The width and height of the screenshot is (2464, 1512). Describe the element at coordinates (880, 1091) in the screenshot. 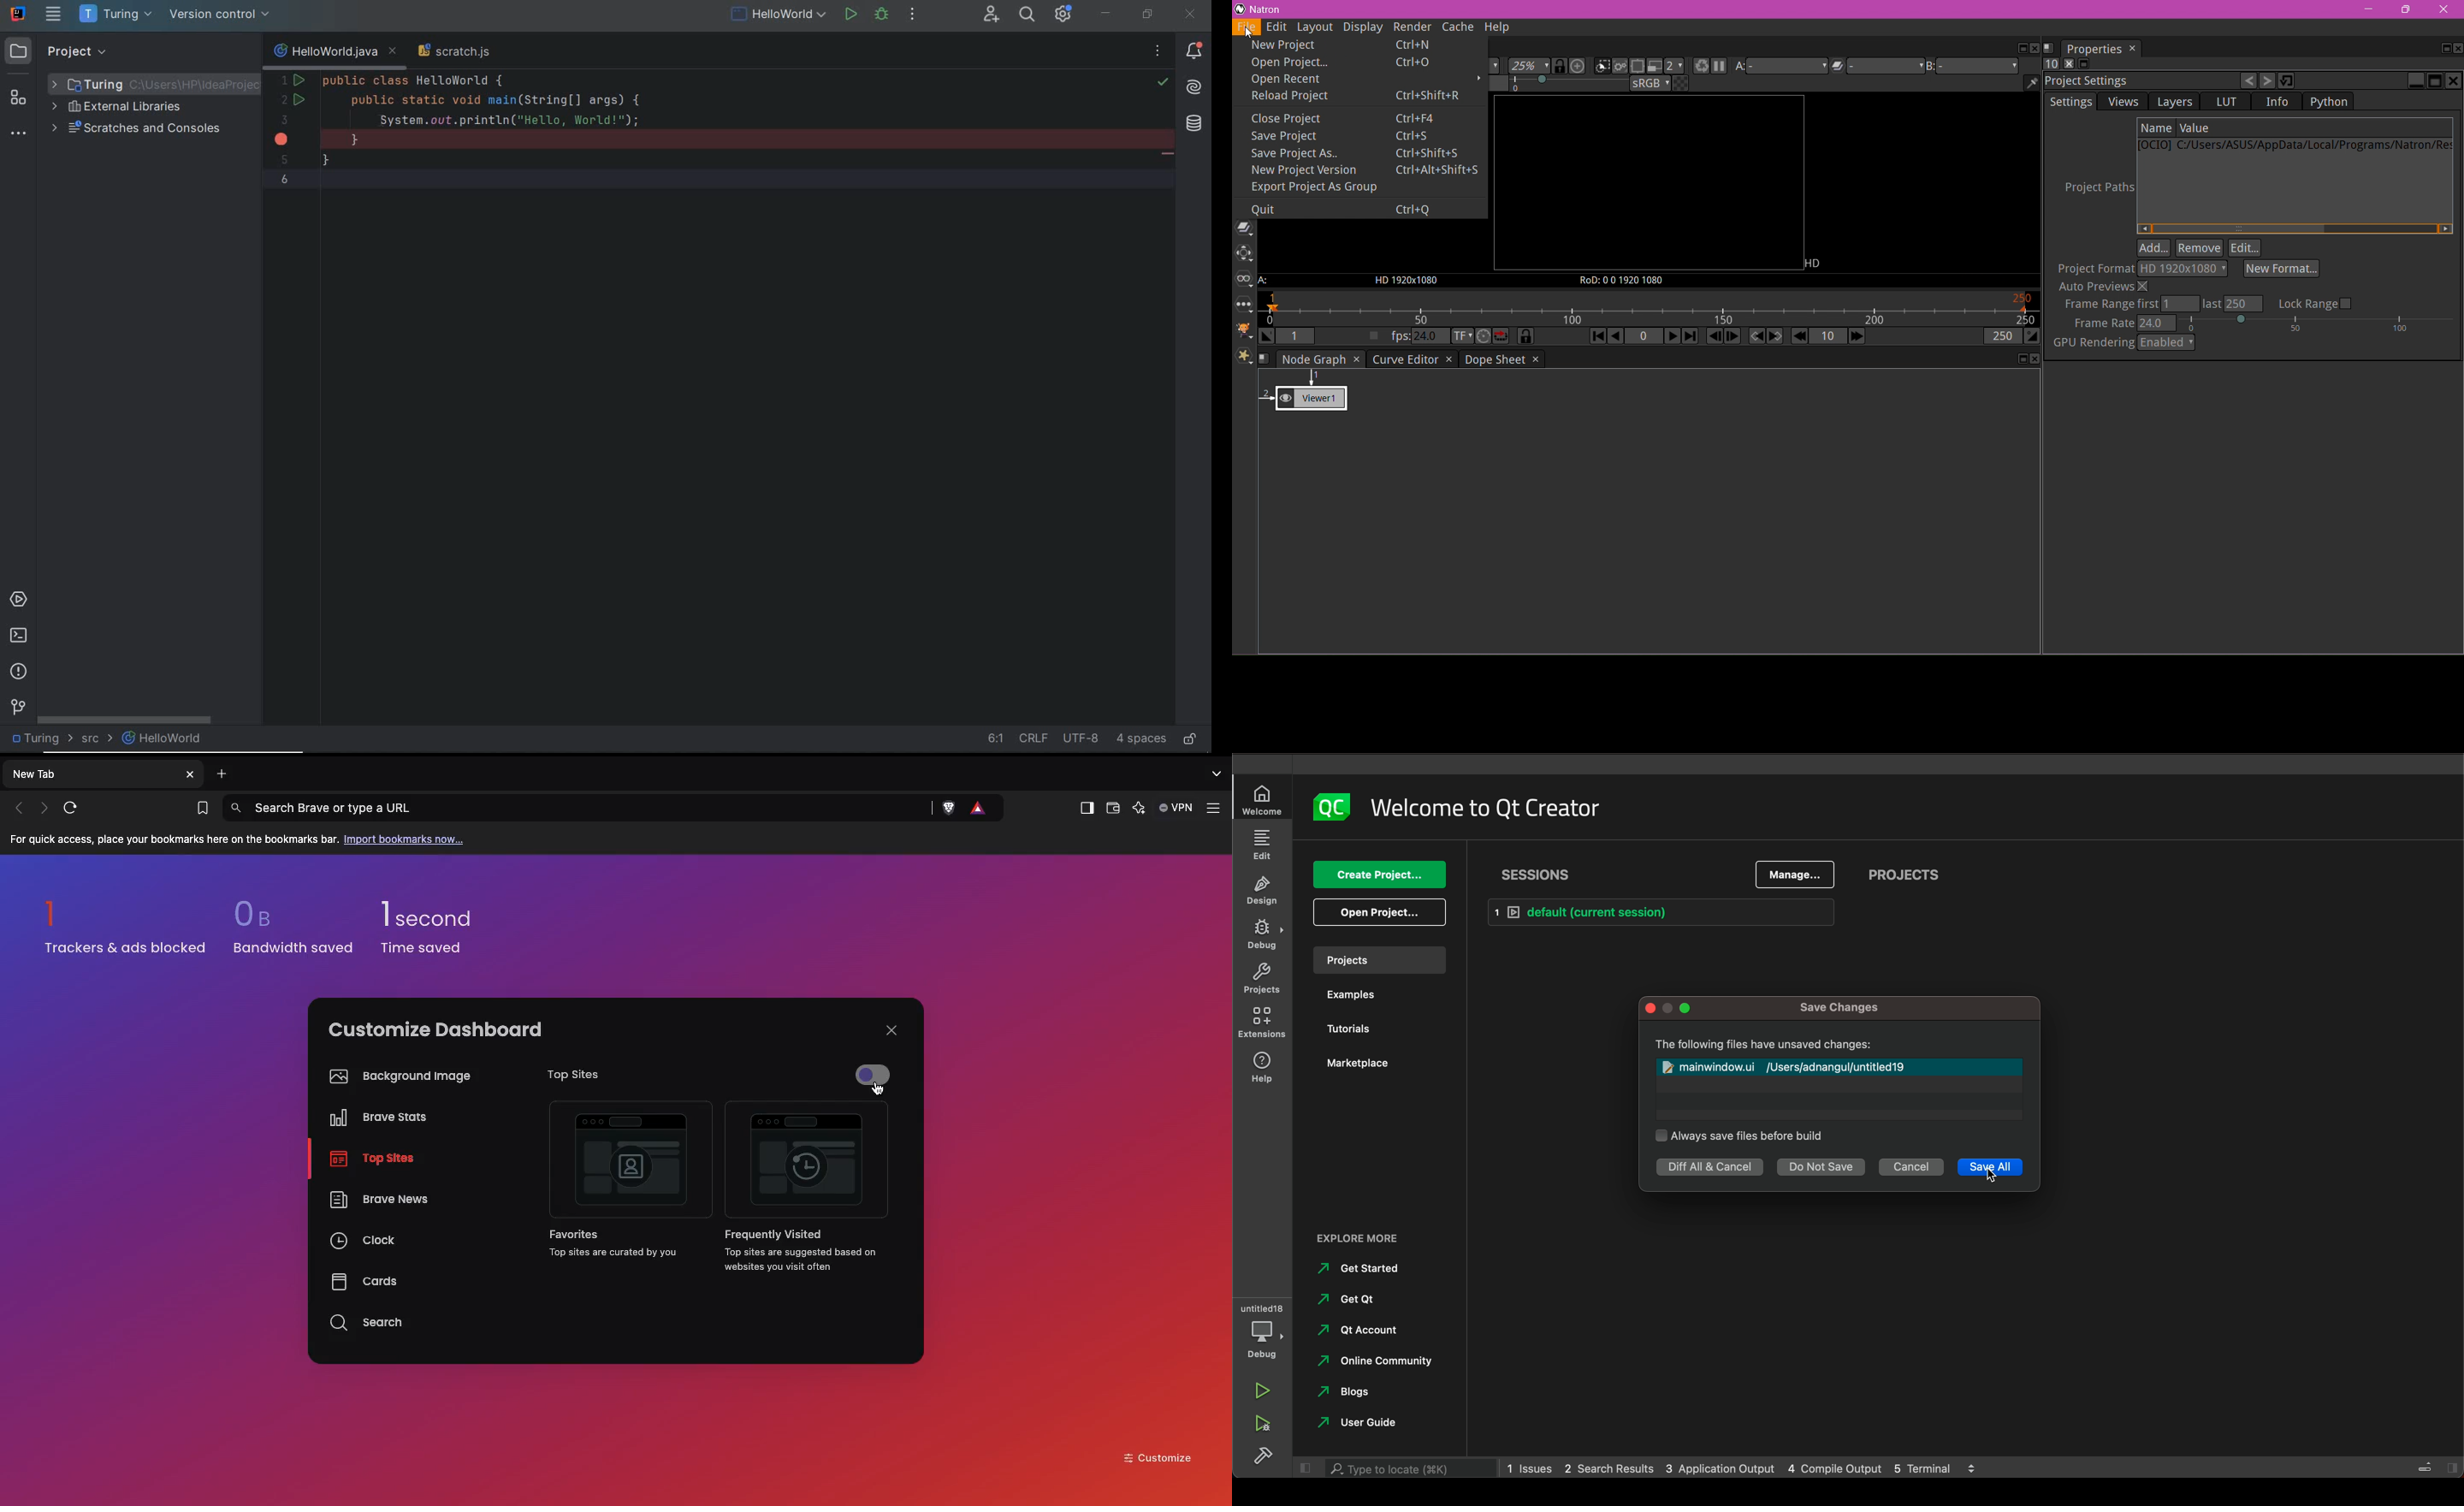

I see `cursor` at that location.